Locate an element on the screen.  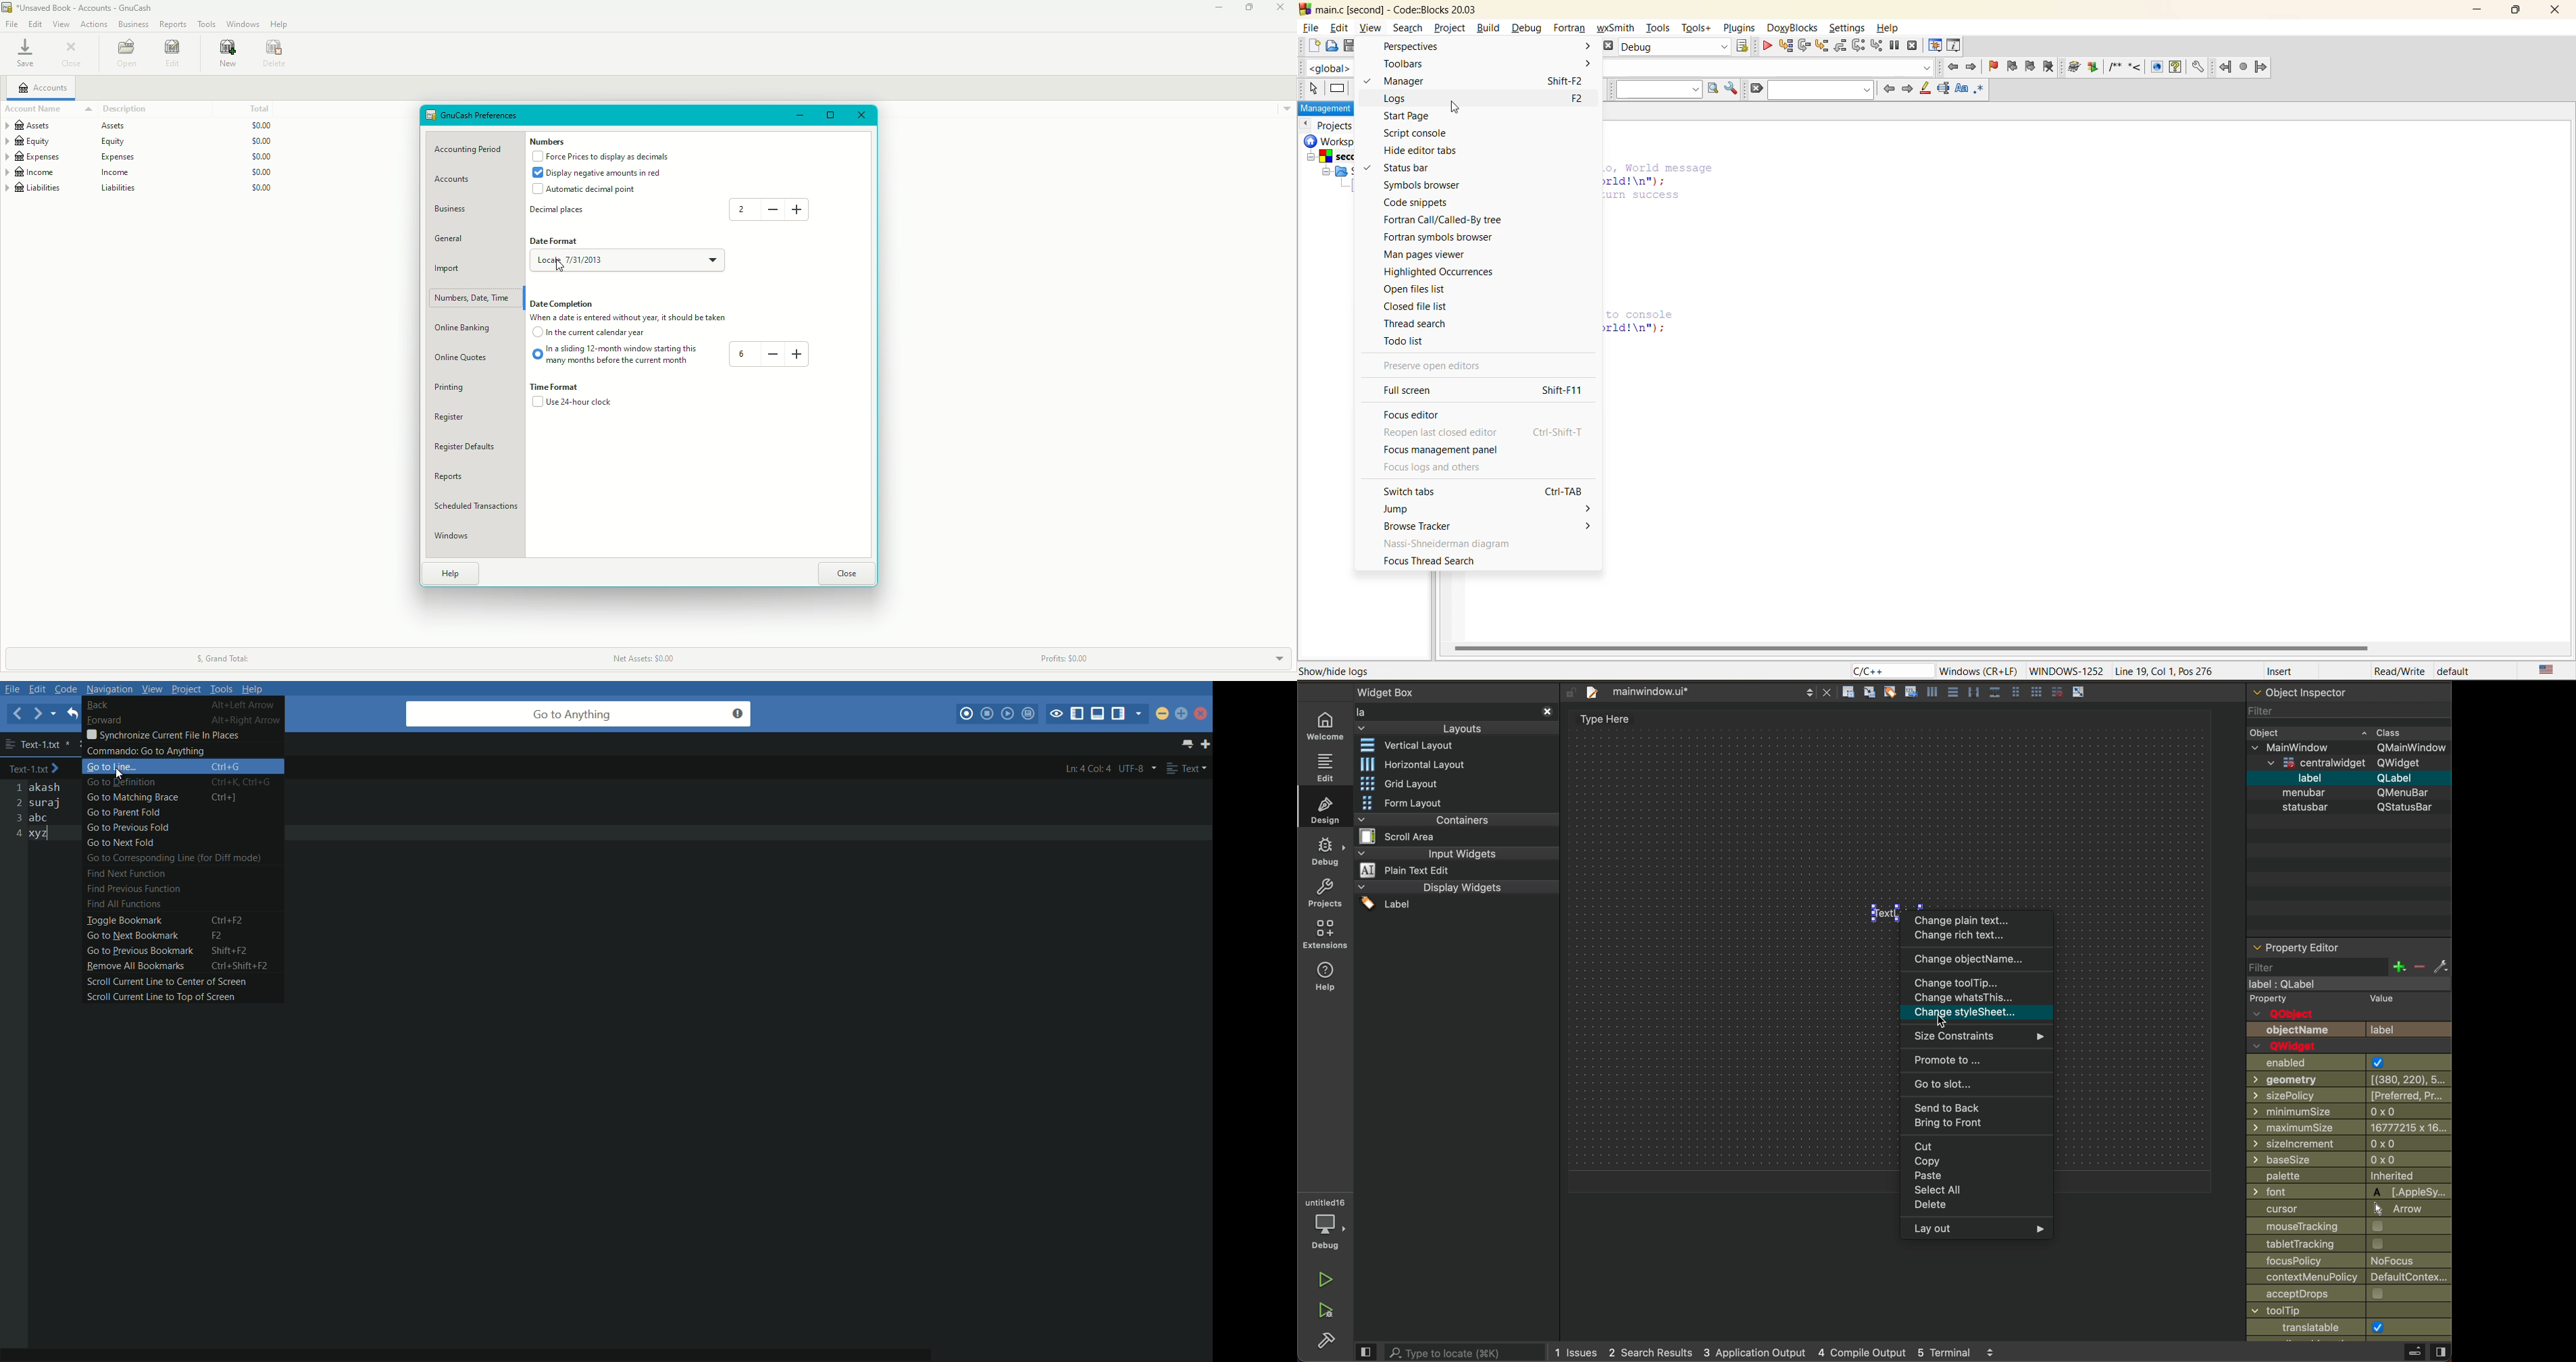
debug is located at coordinates (1768, 46).